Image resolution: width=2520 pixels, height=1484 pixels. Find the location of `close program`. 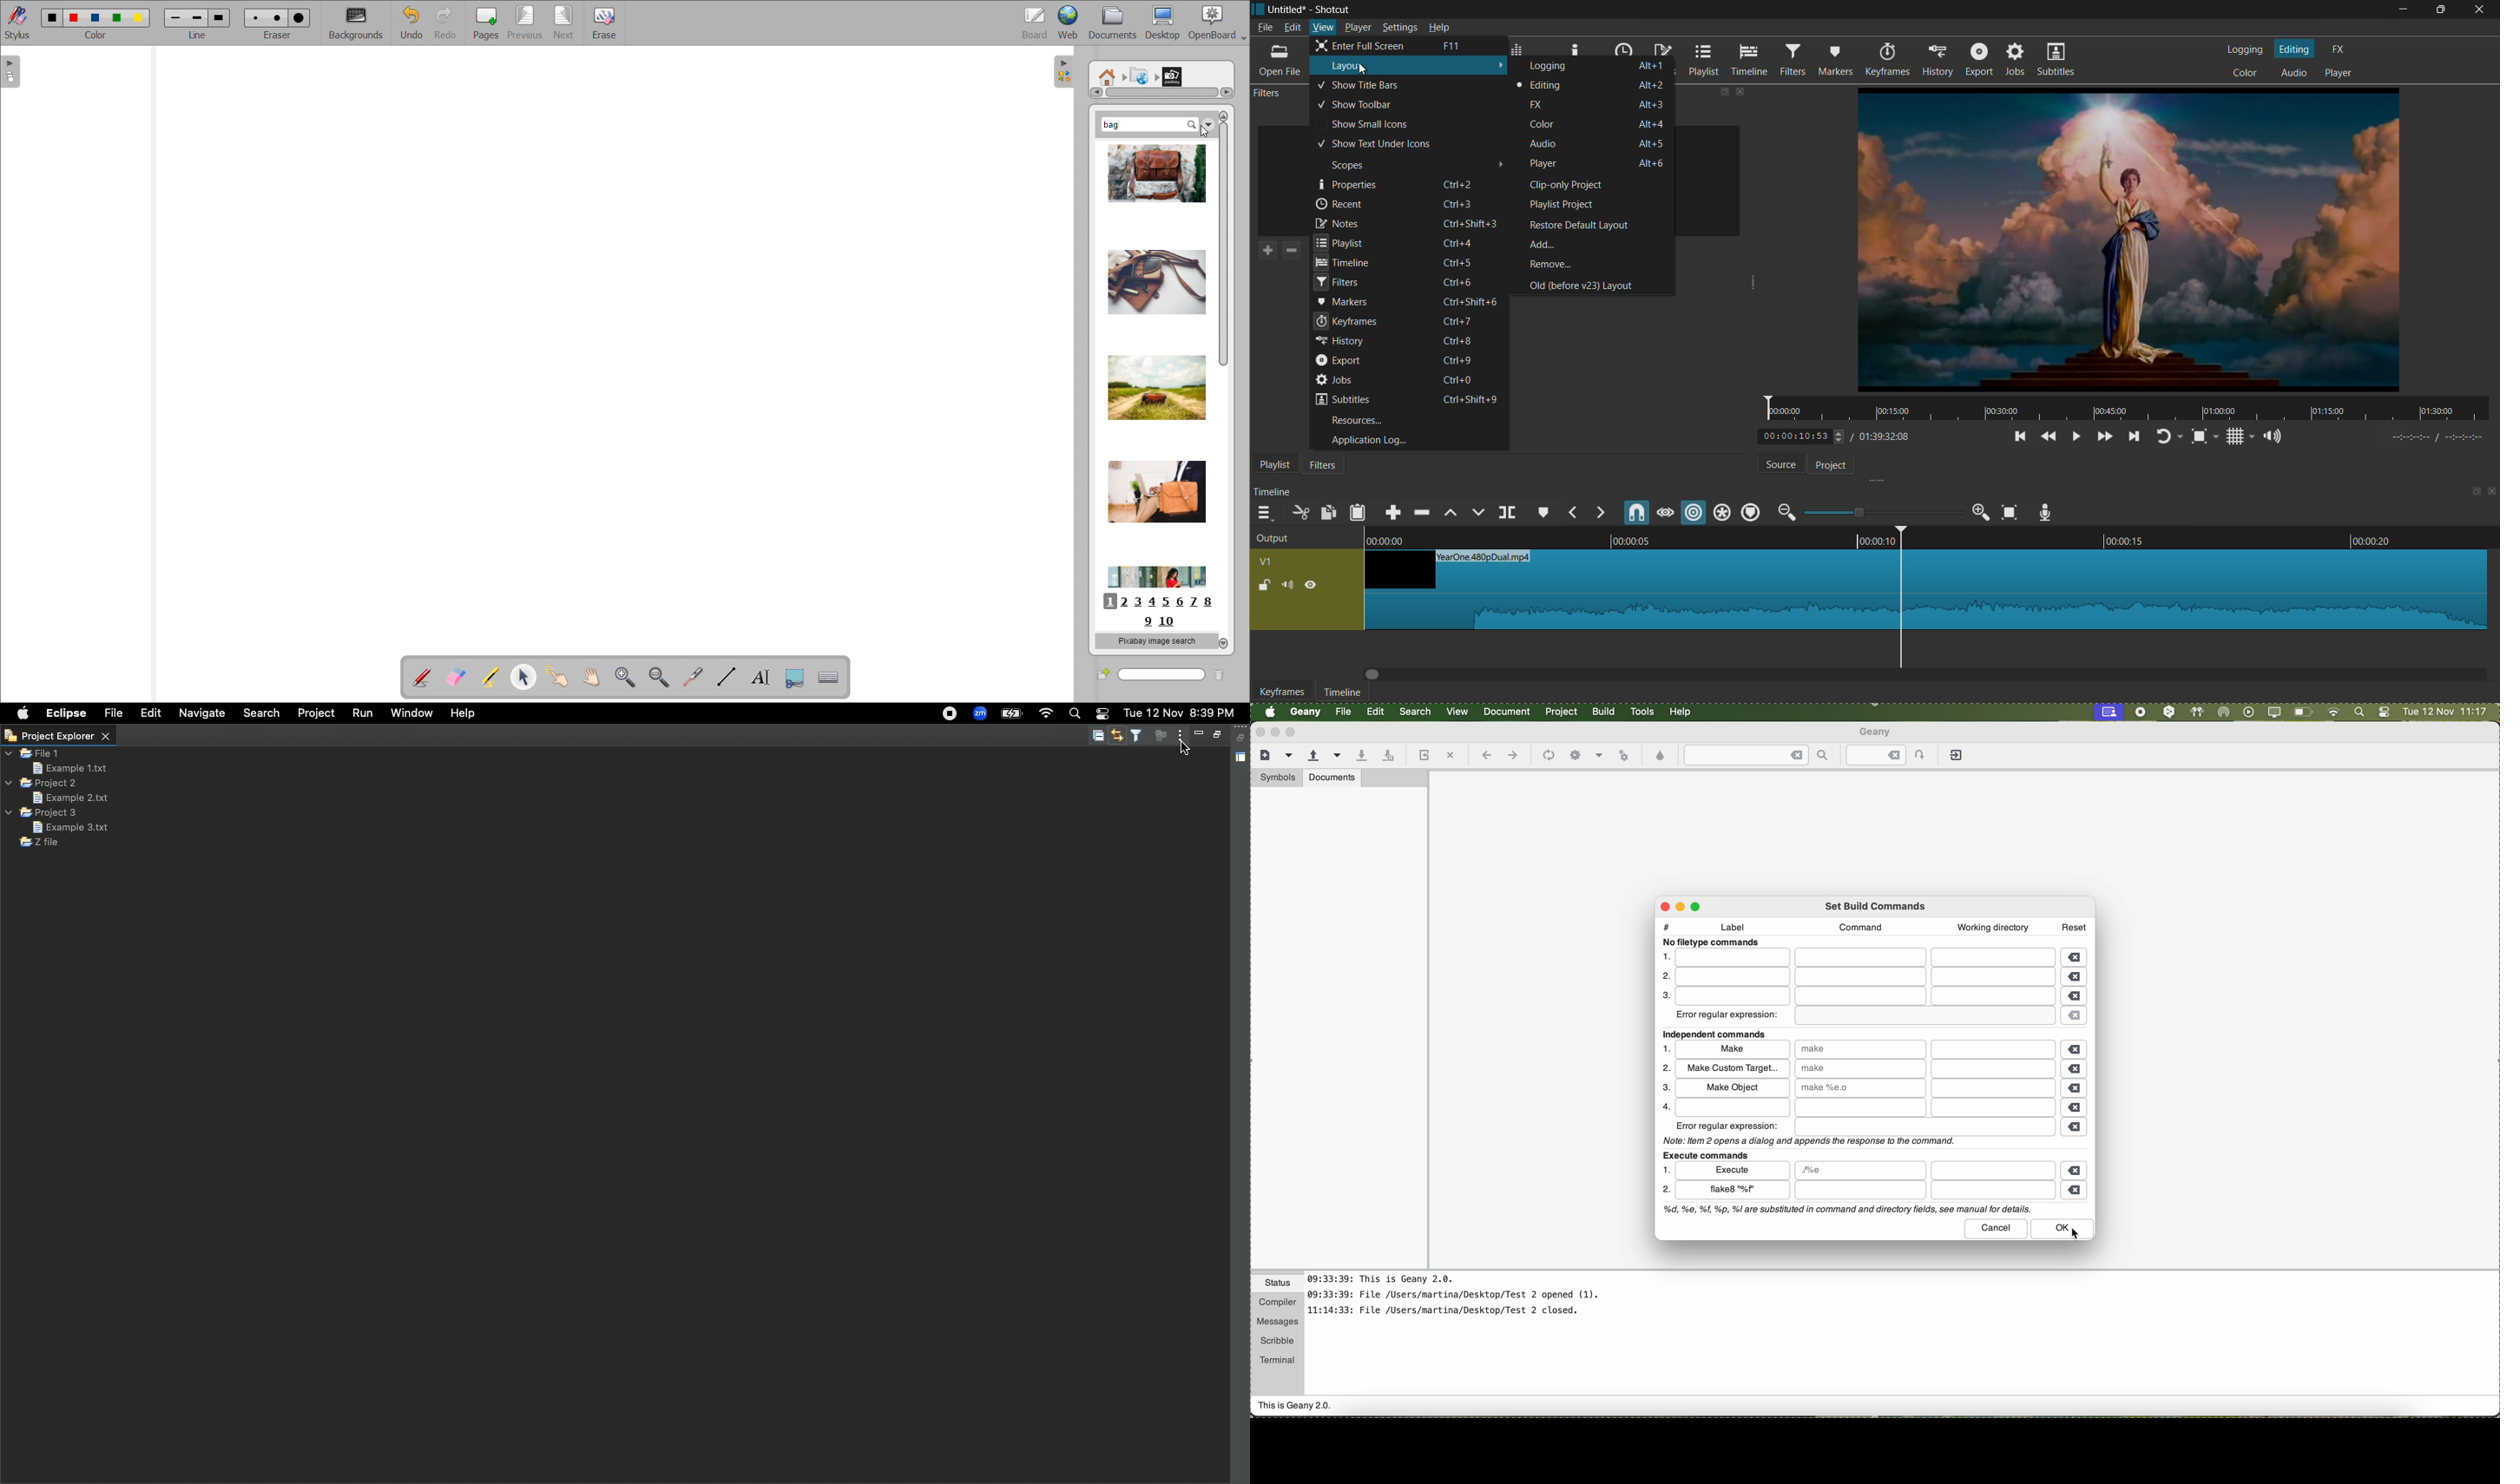

close program is located at coordinates (1259, 732).